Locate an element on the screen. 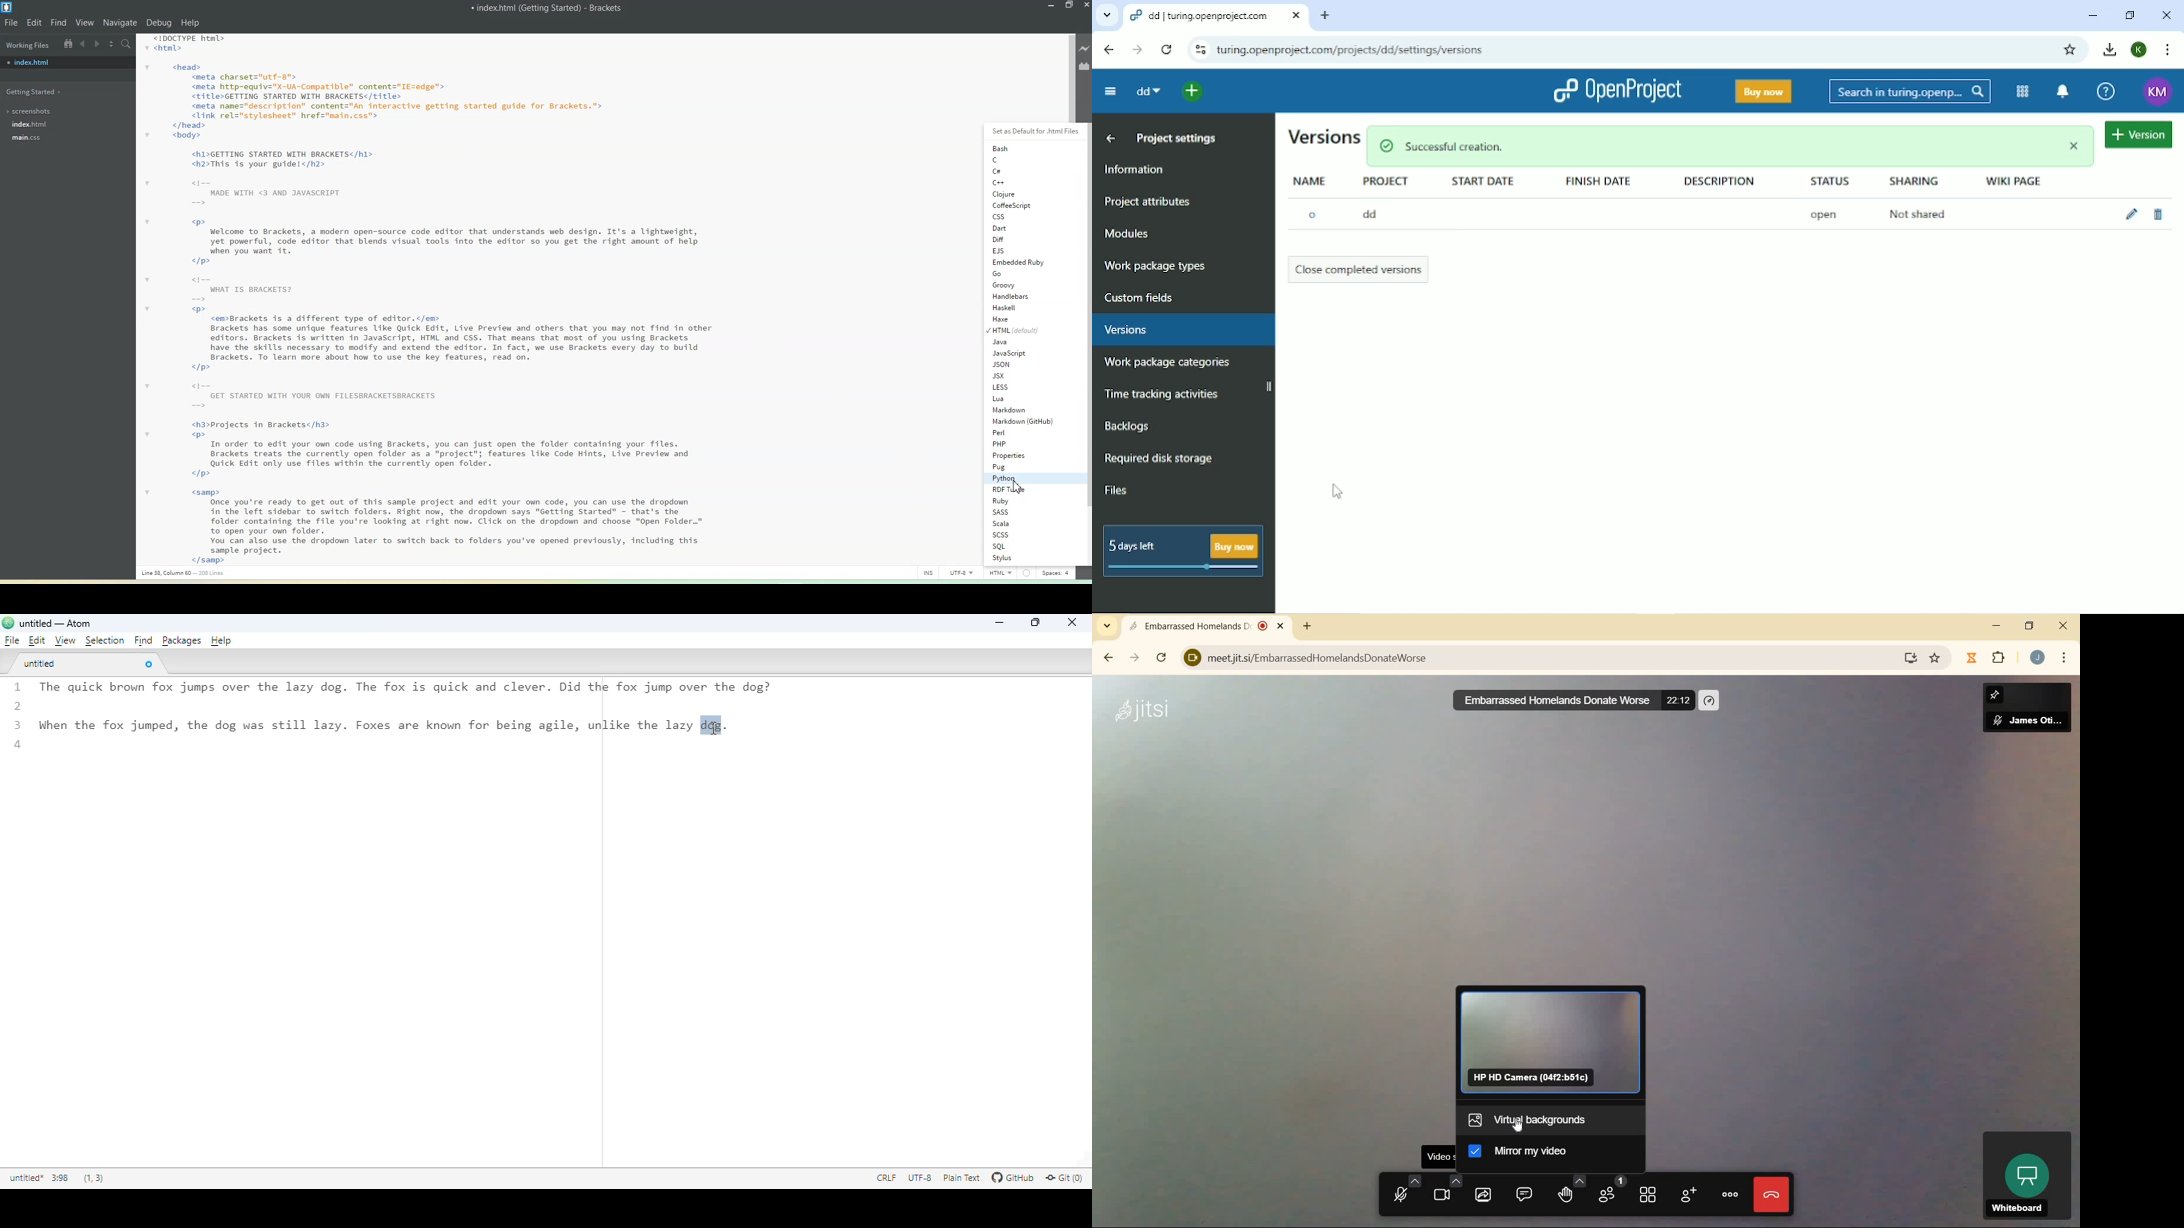 This screenshot has height=1232, width=2184. edit is located at coordinates (36, 640).